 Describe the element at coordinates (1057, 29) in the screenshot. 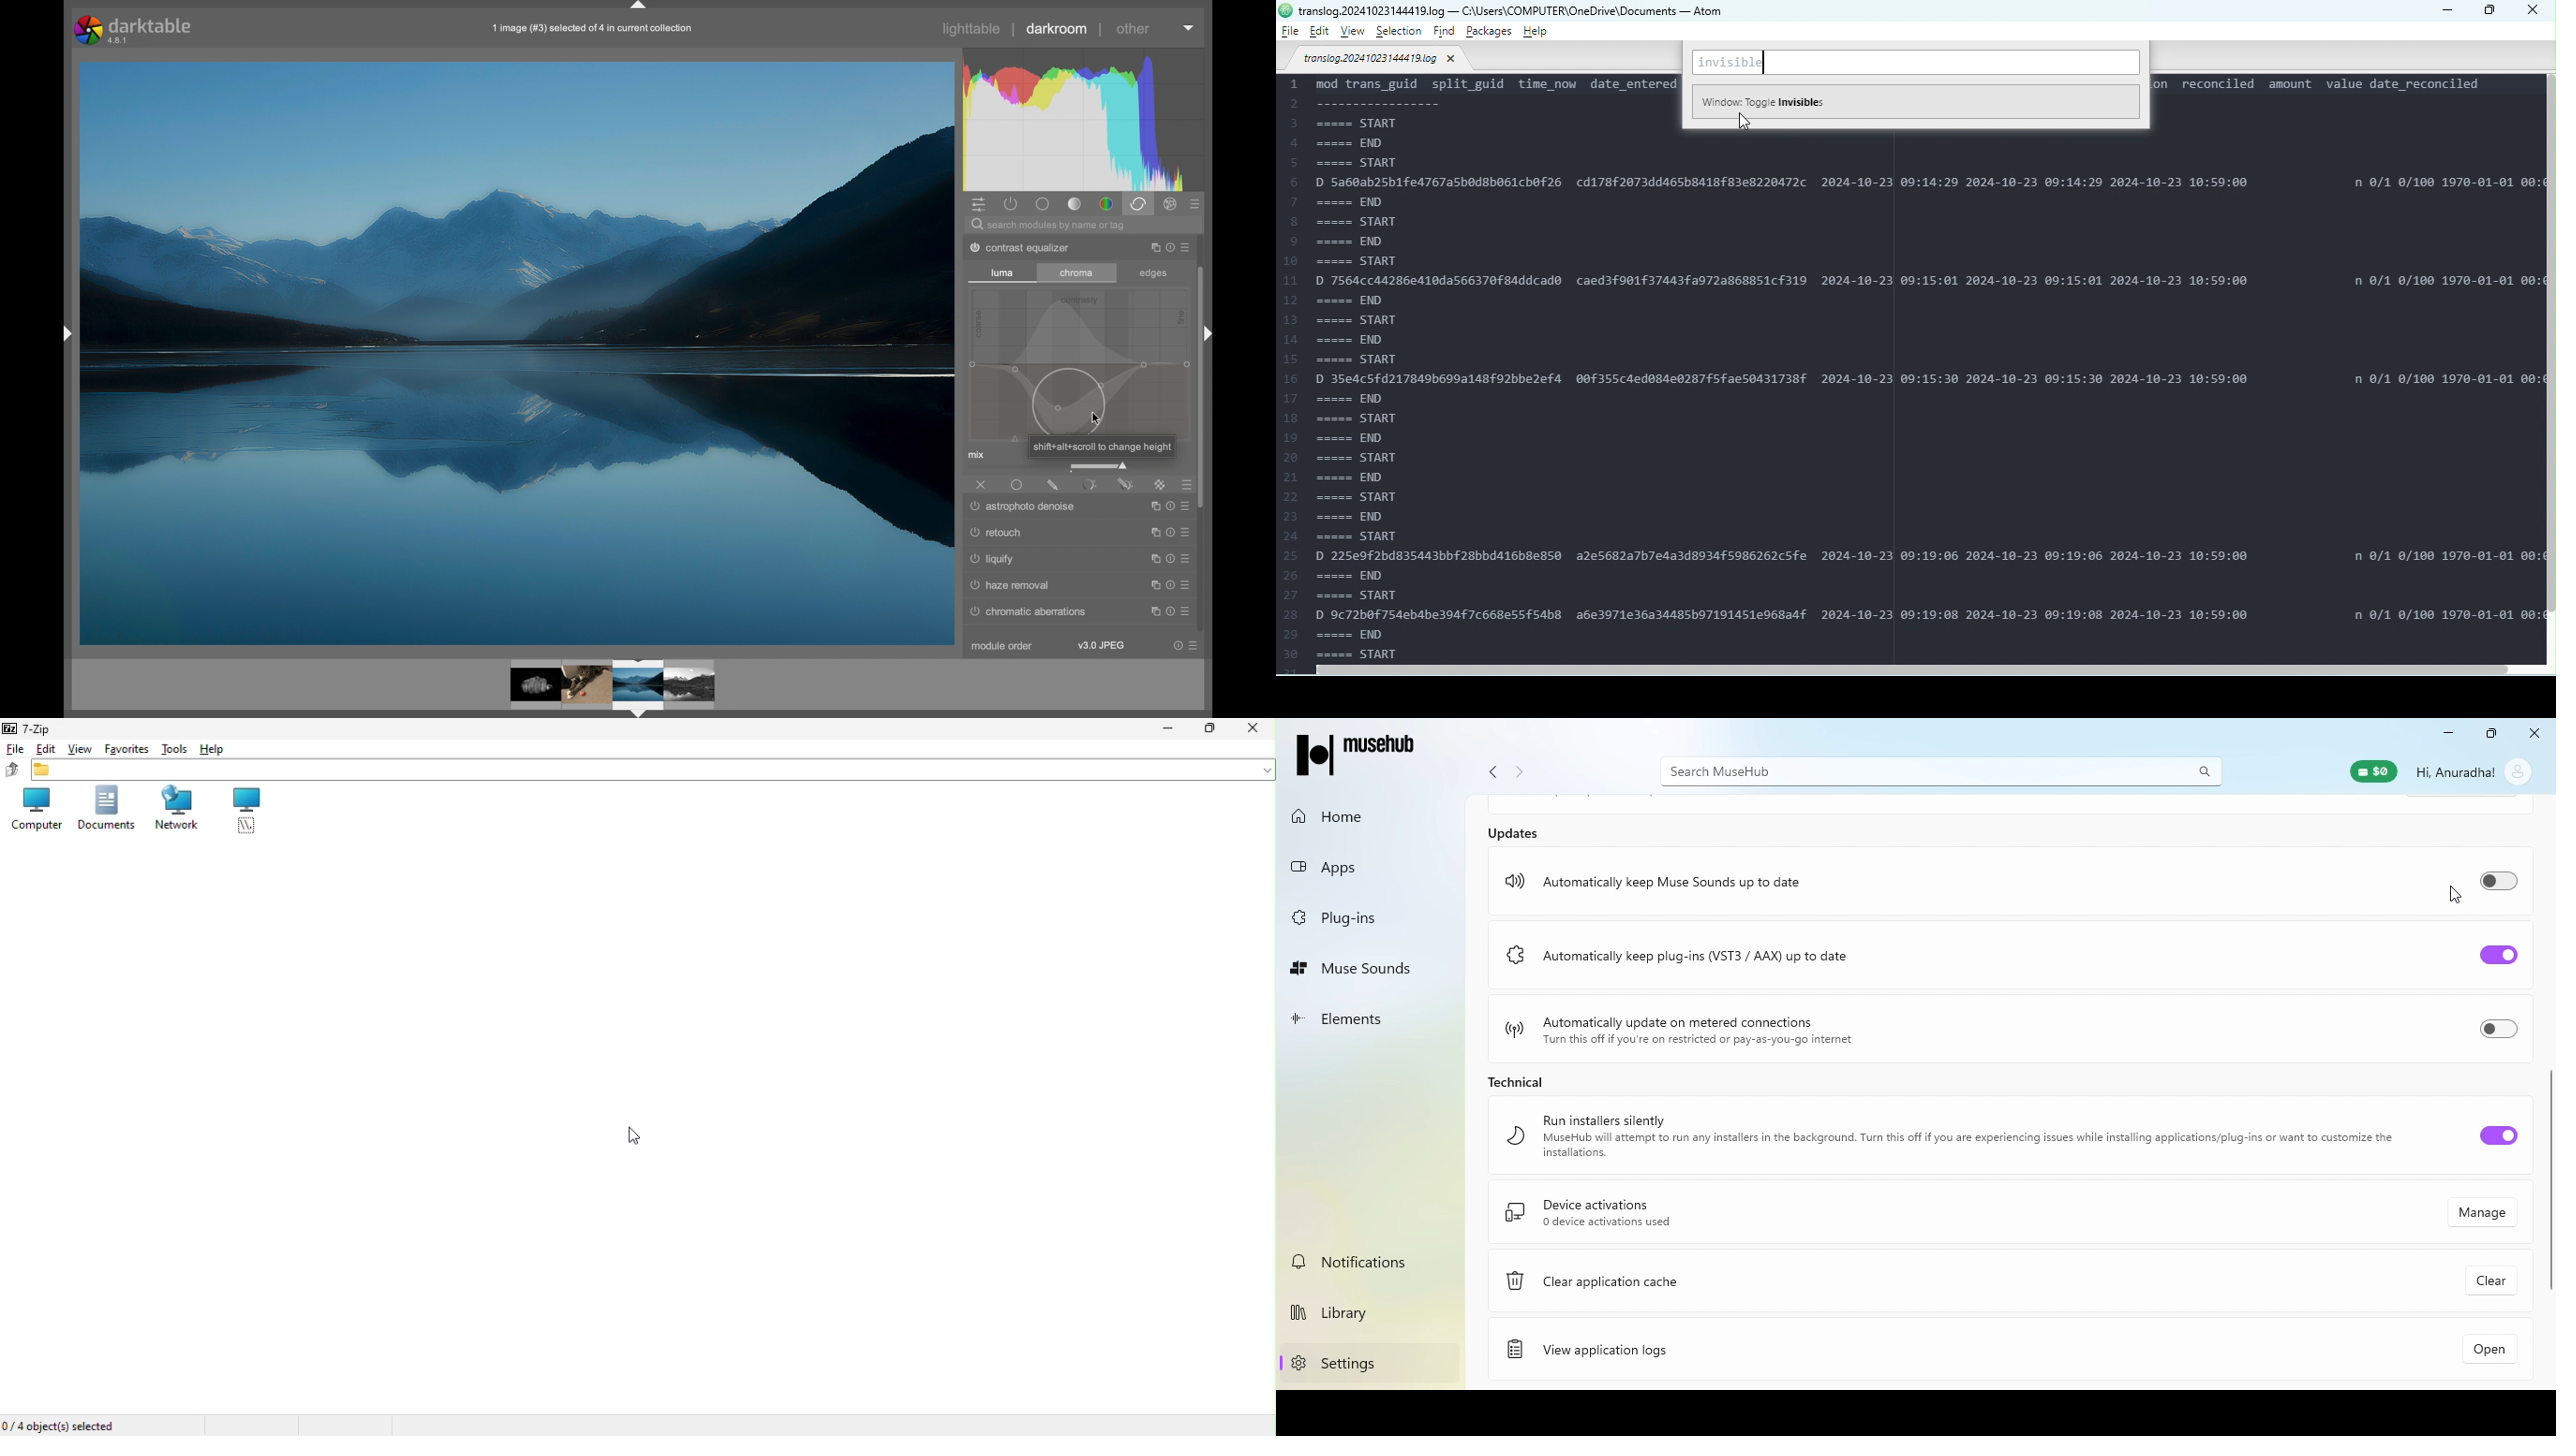

I see `darkroom` at that location.